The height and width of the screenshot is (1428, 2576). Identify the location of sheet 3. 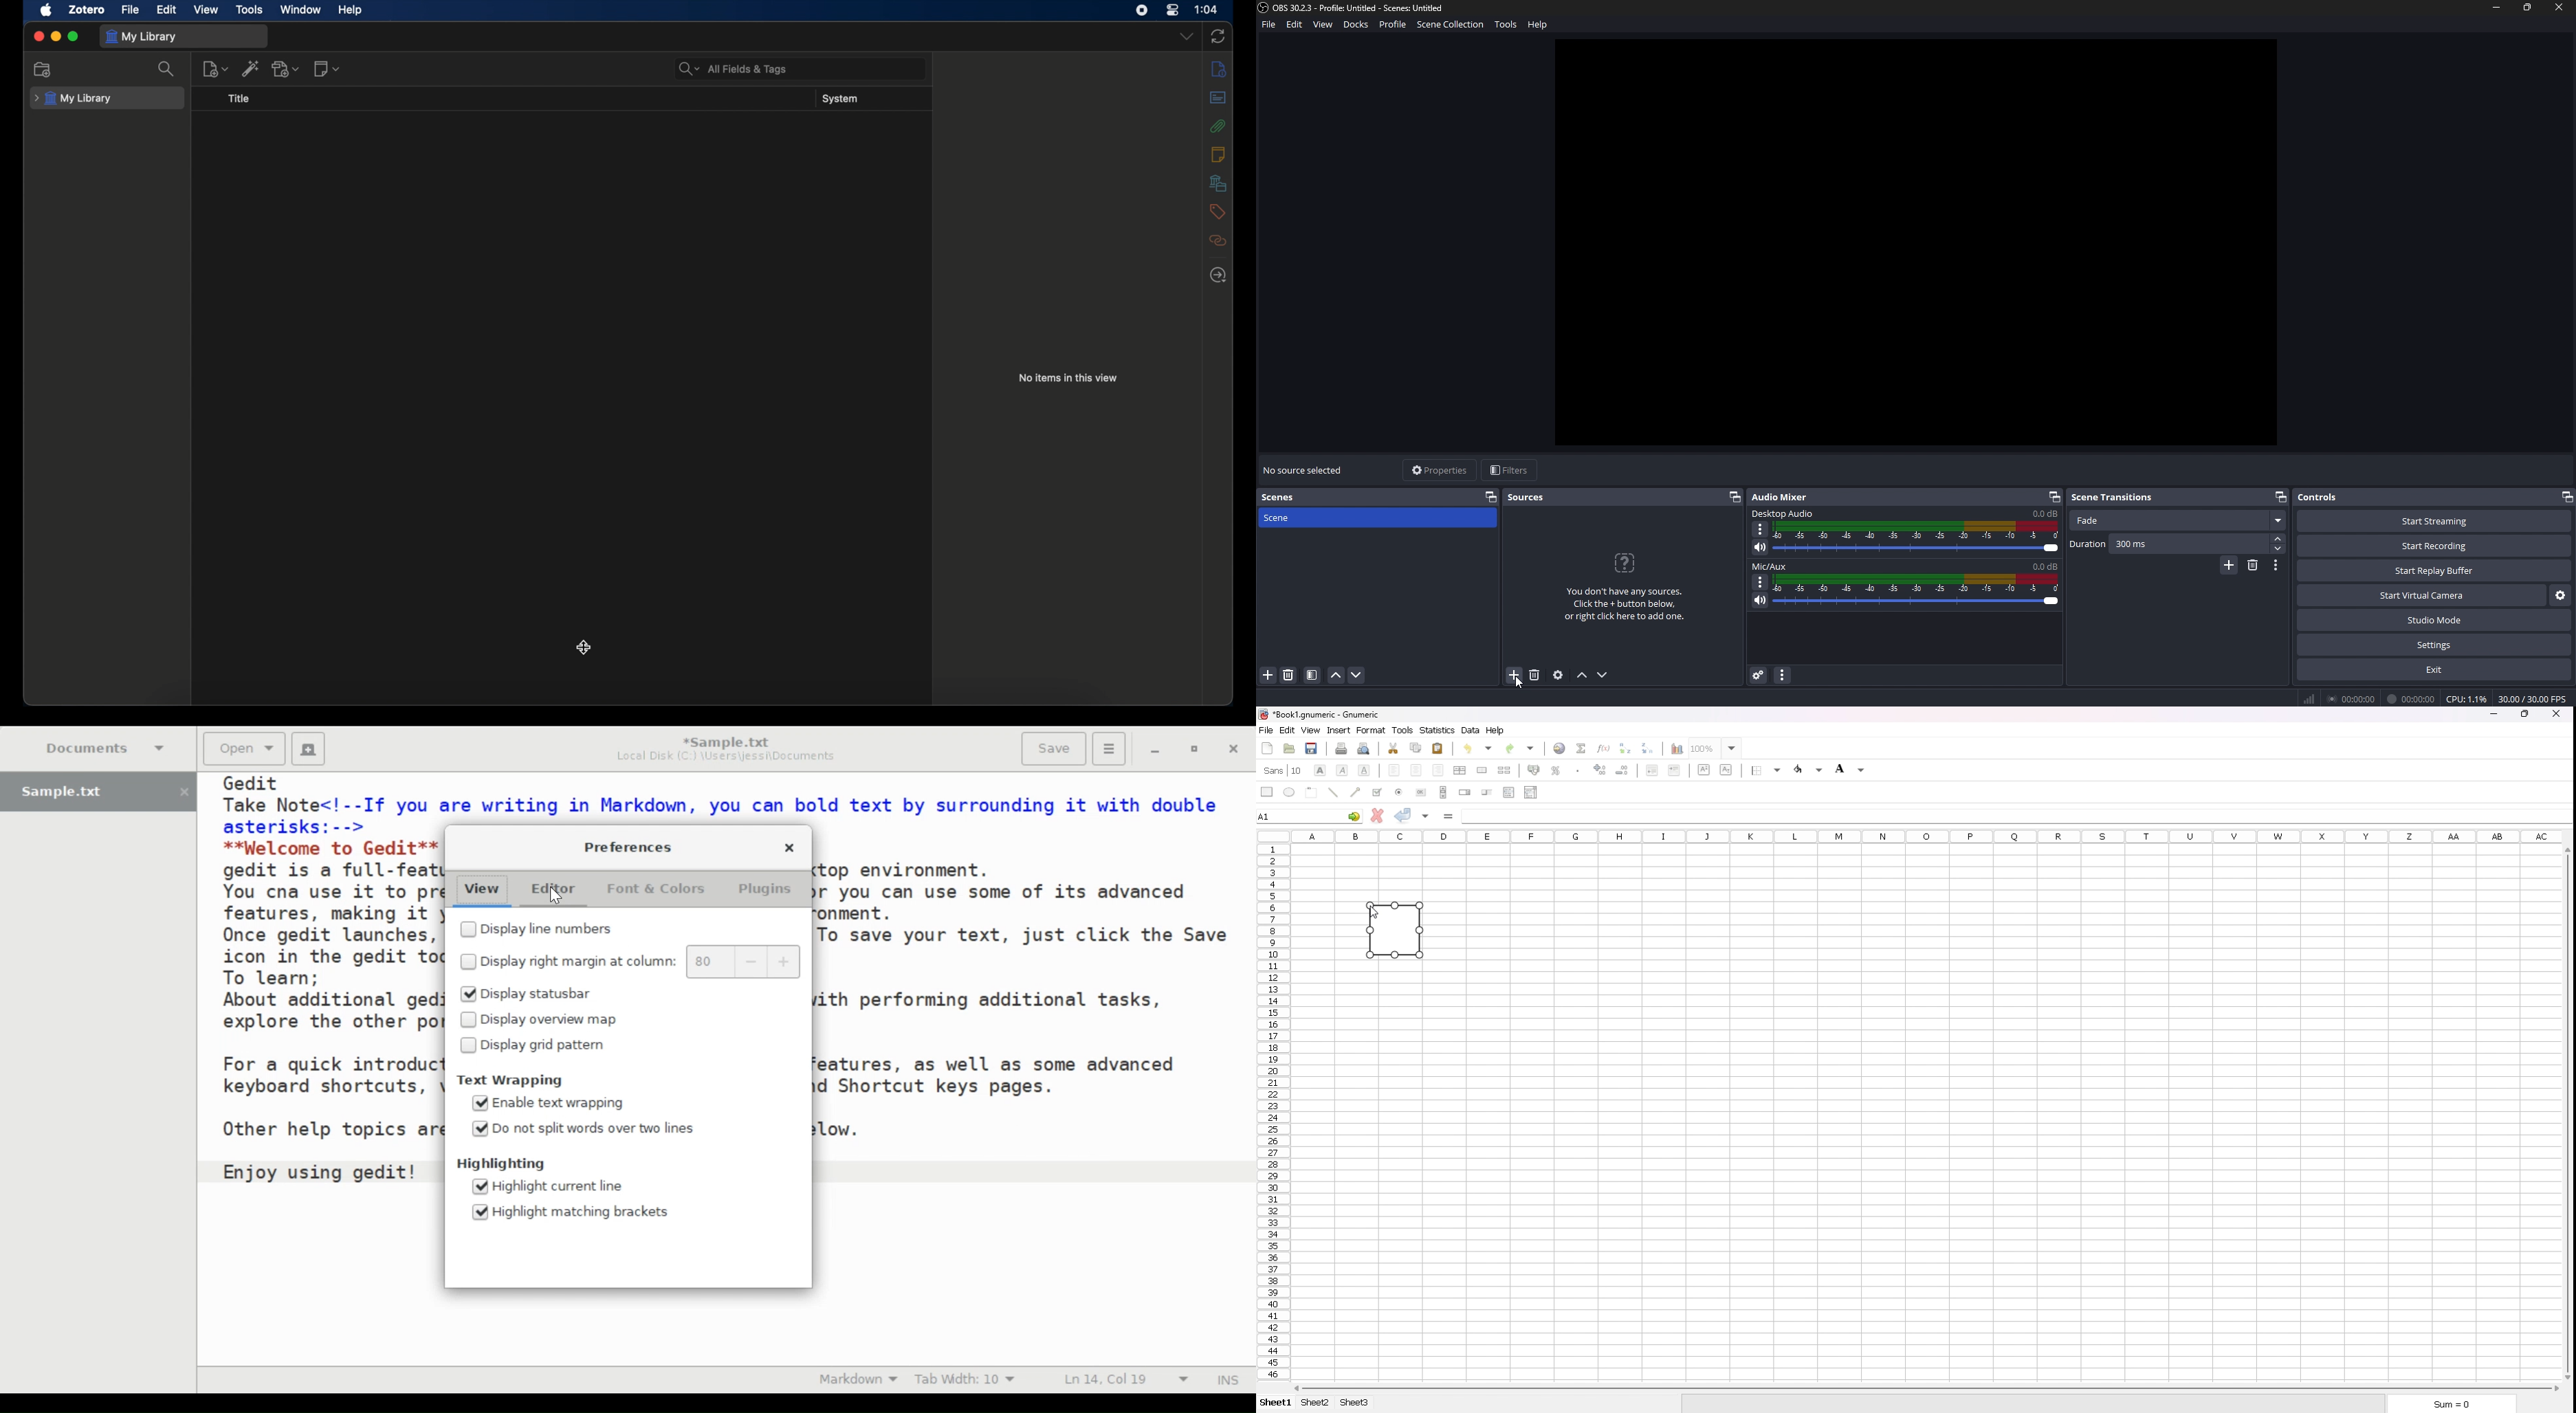
(1356, 1403).